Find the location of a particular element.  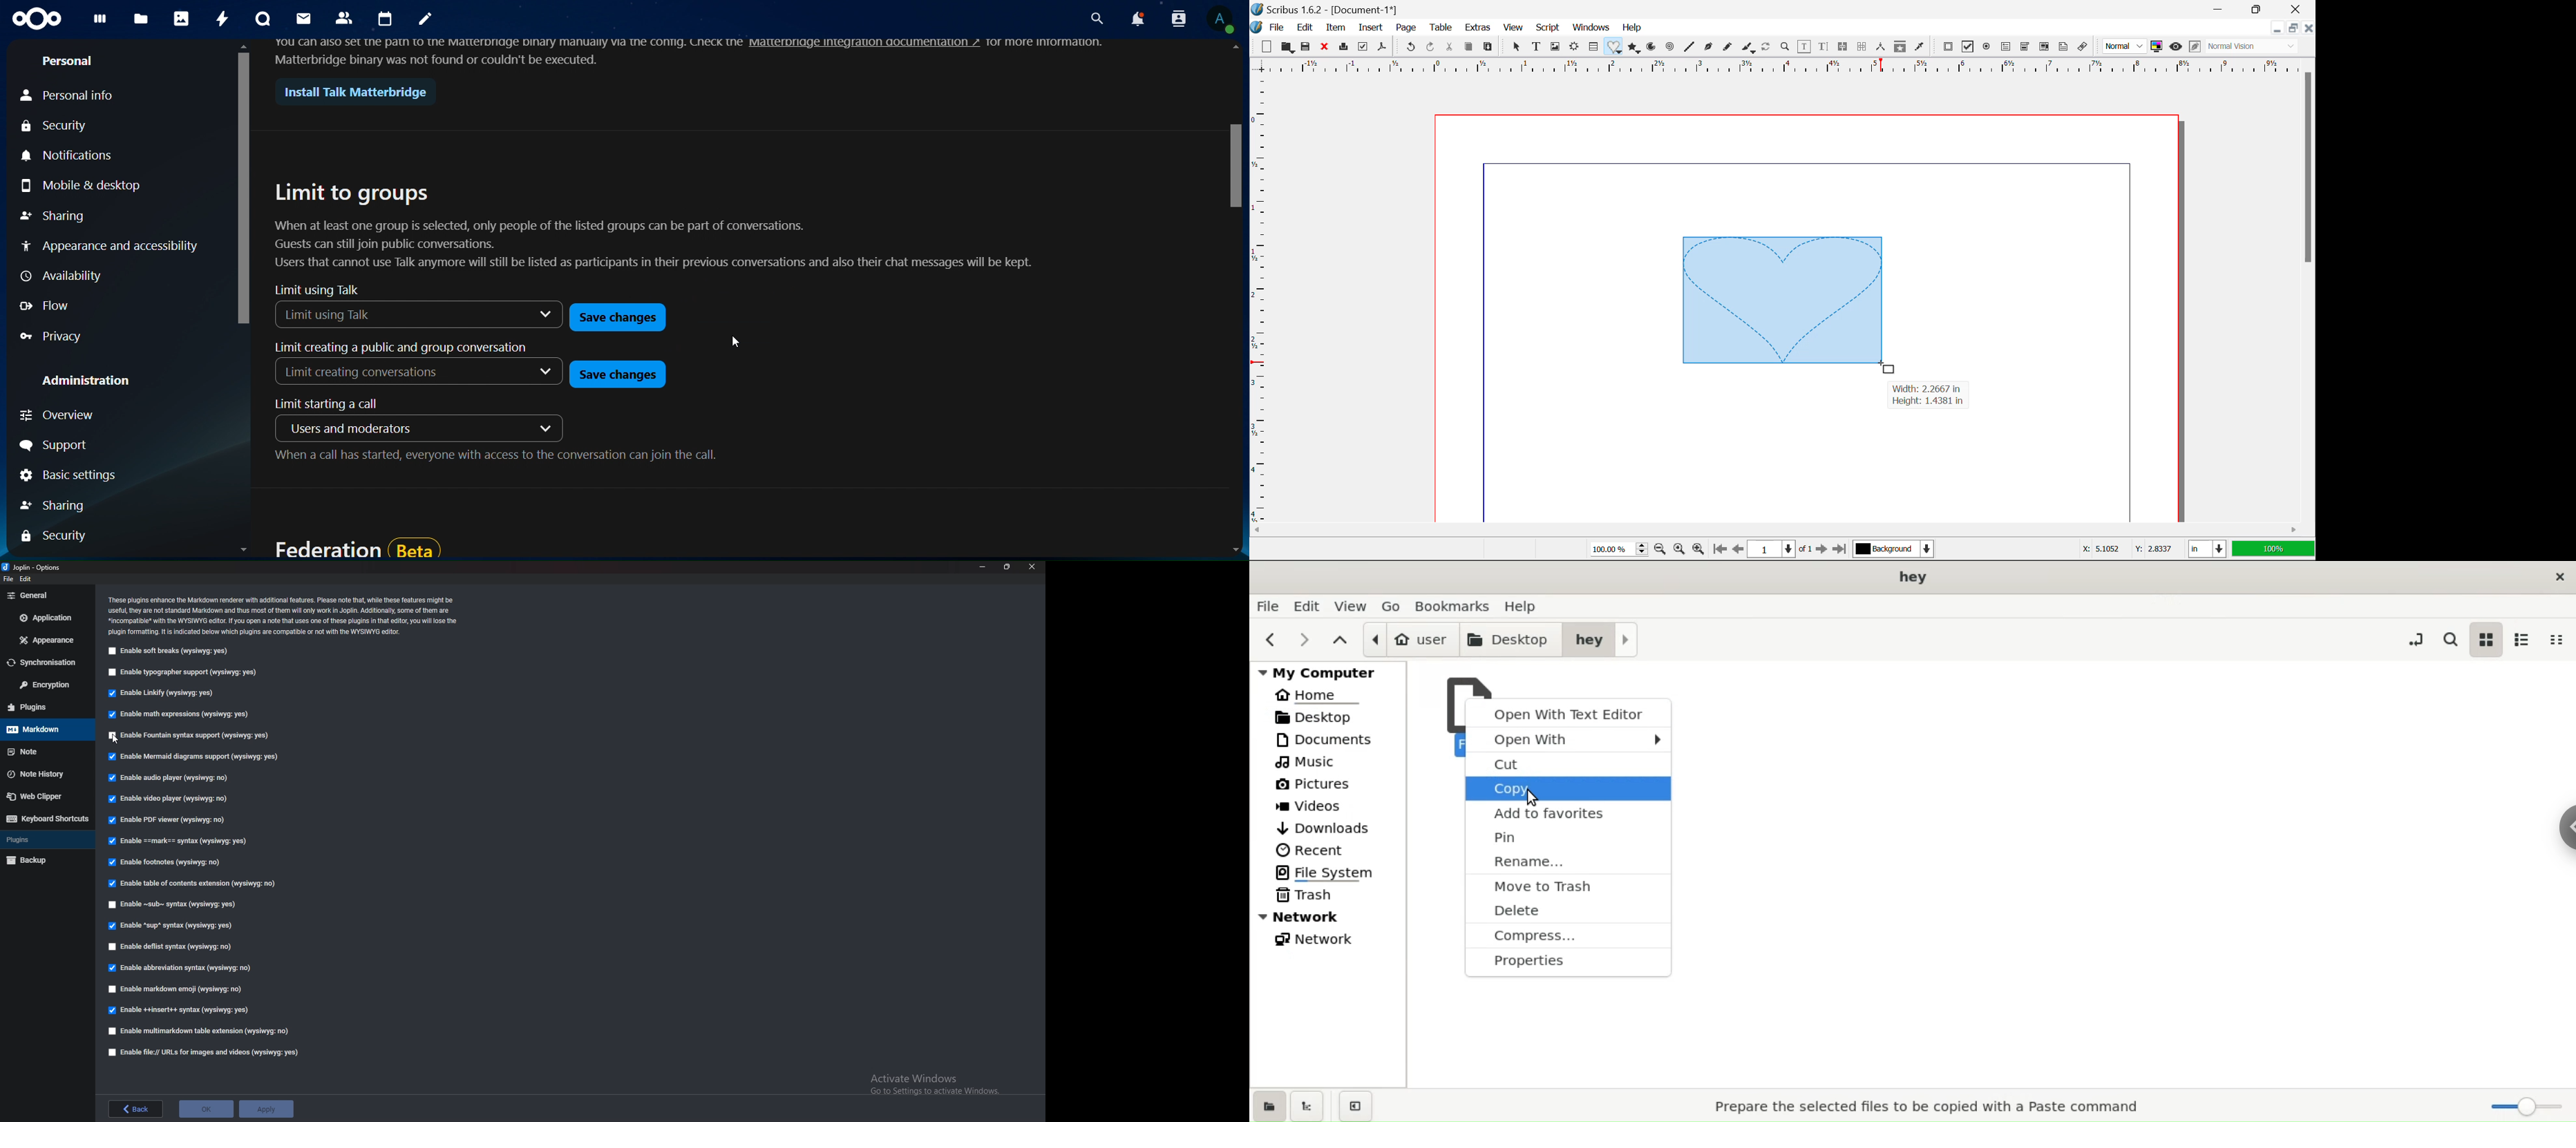

personal info is located at coordinates (71, 94).